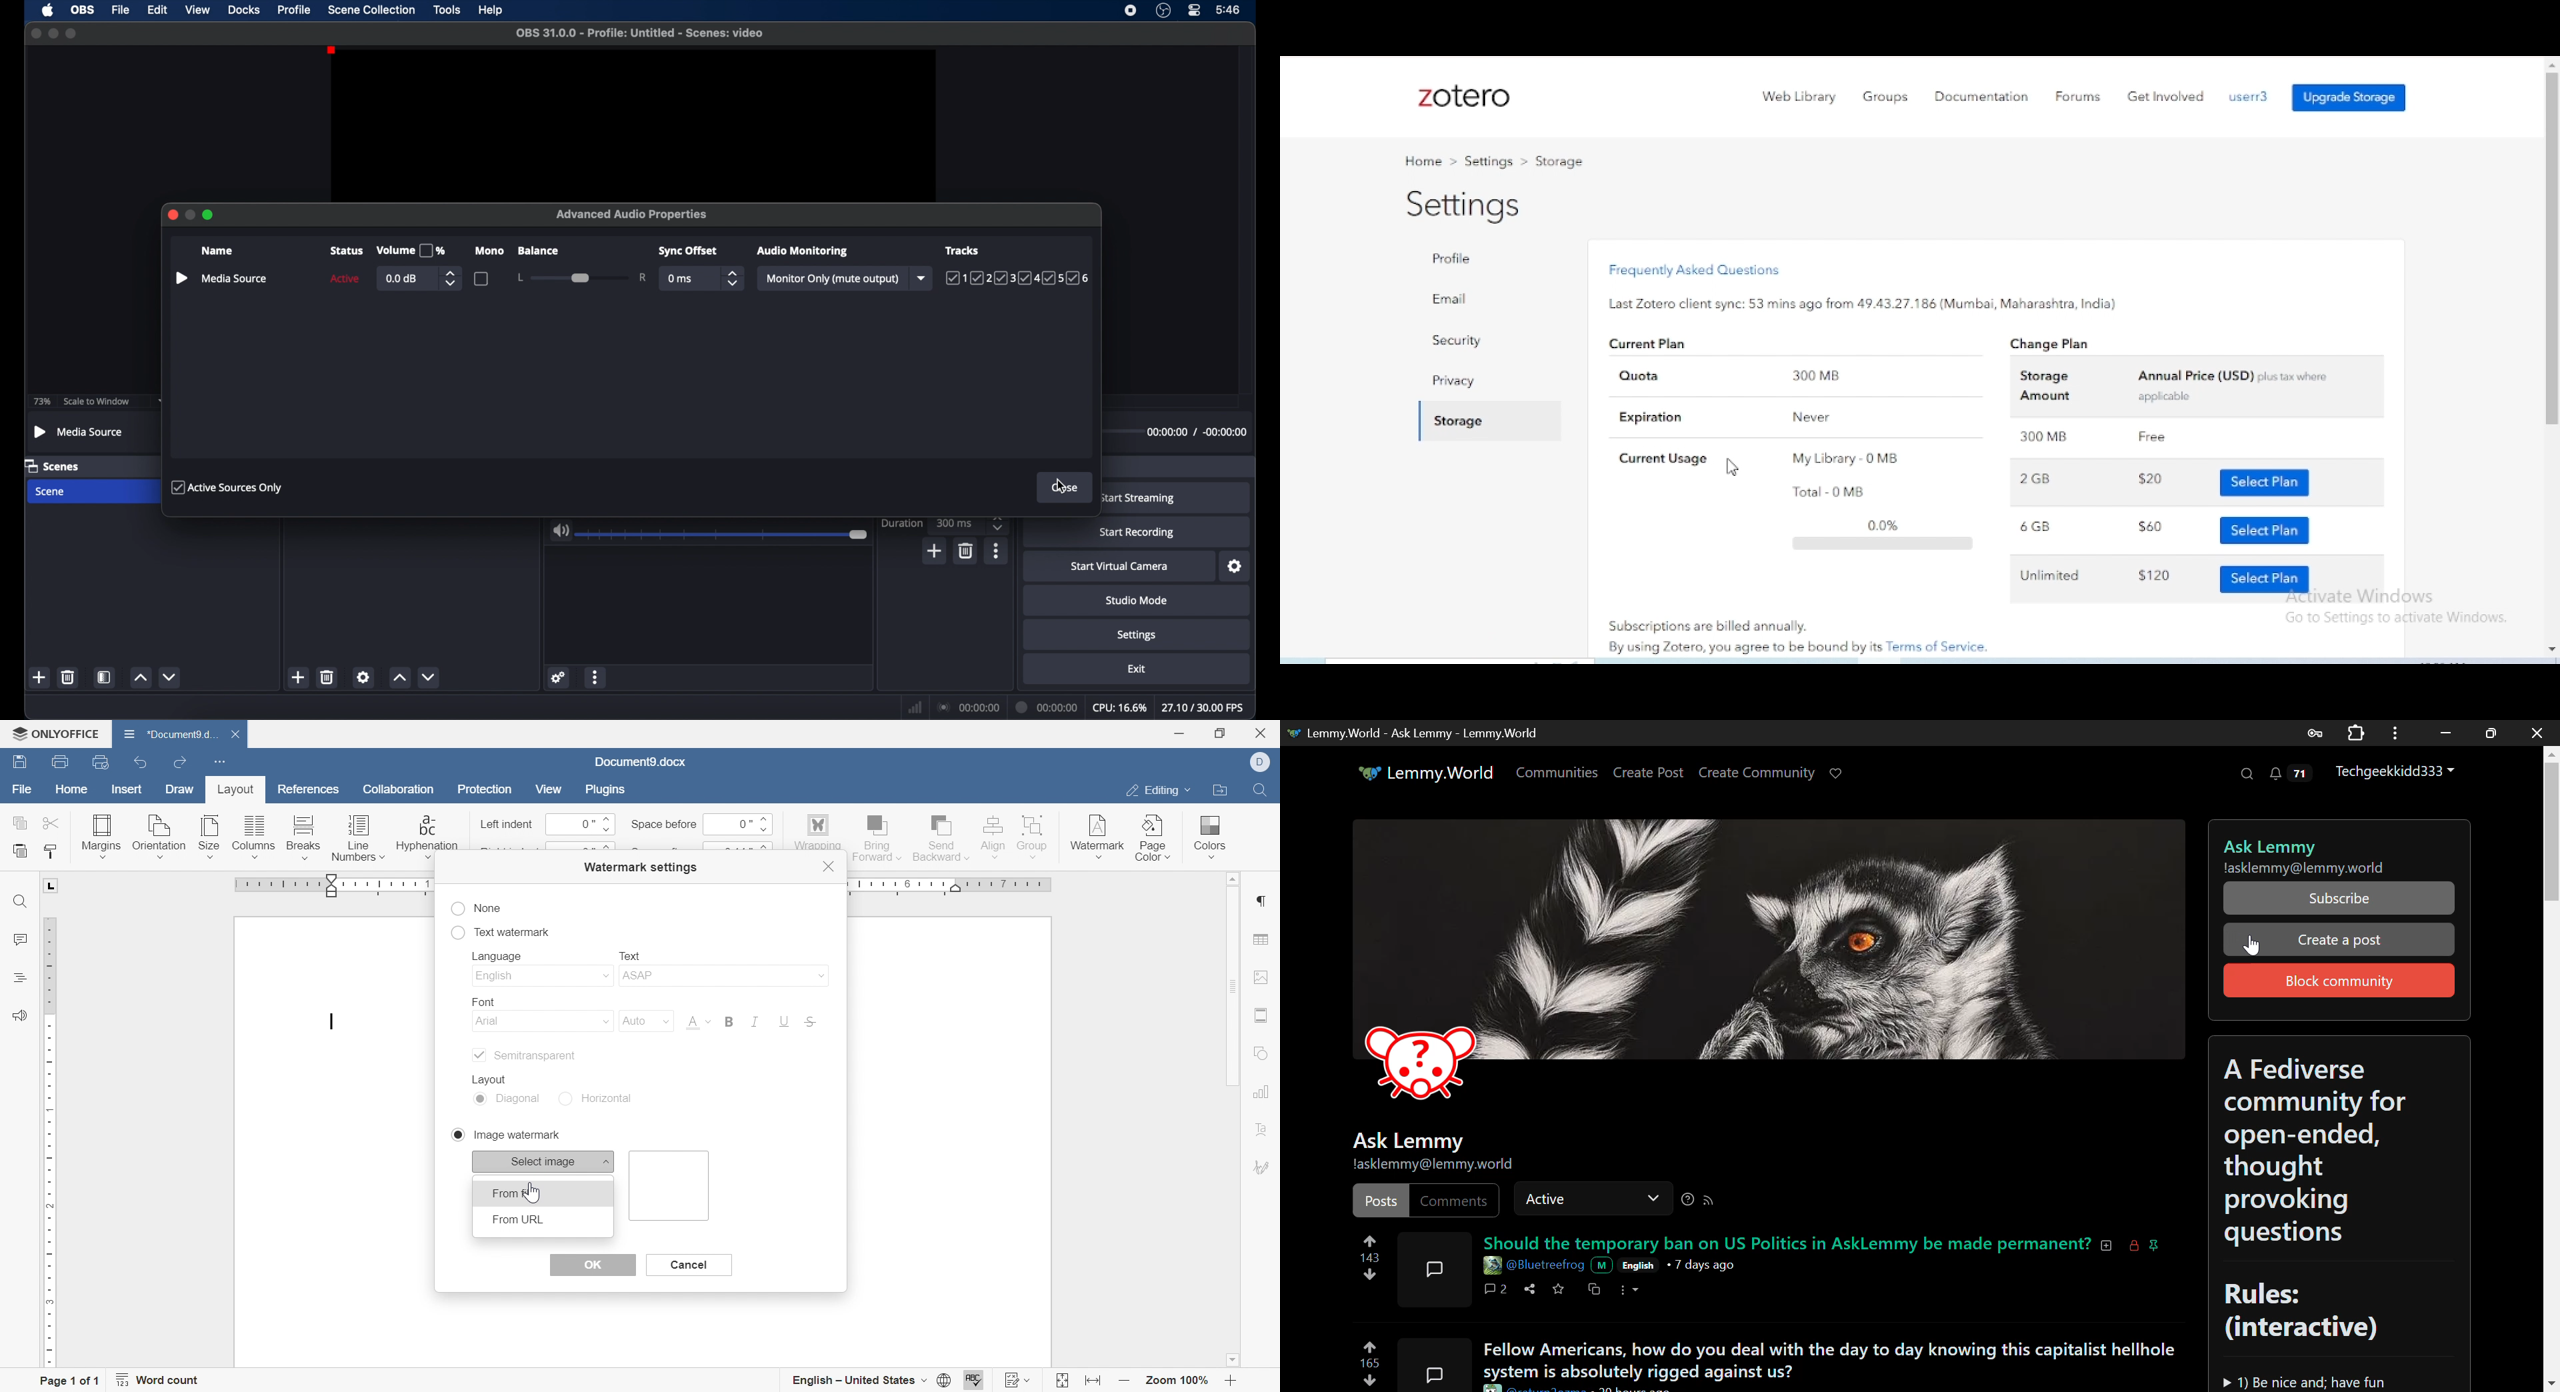  Describe the element at coordinates (2150, 526) in the screenshot. I see `$60` at that location.